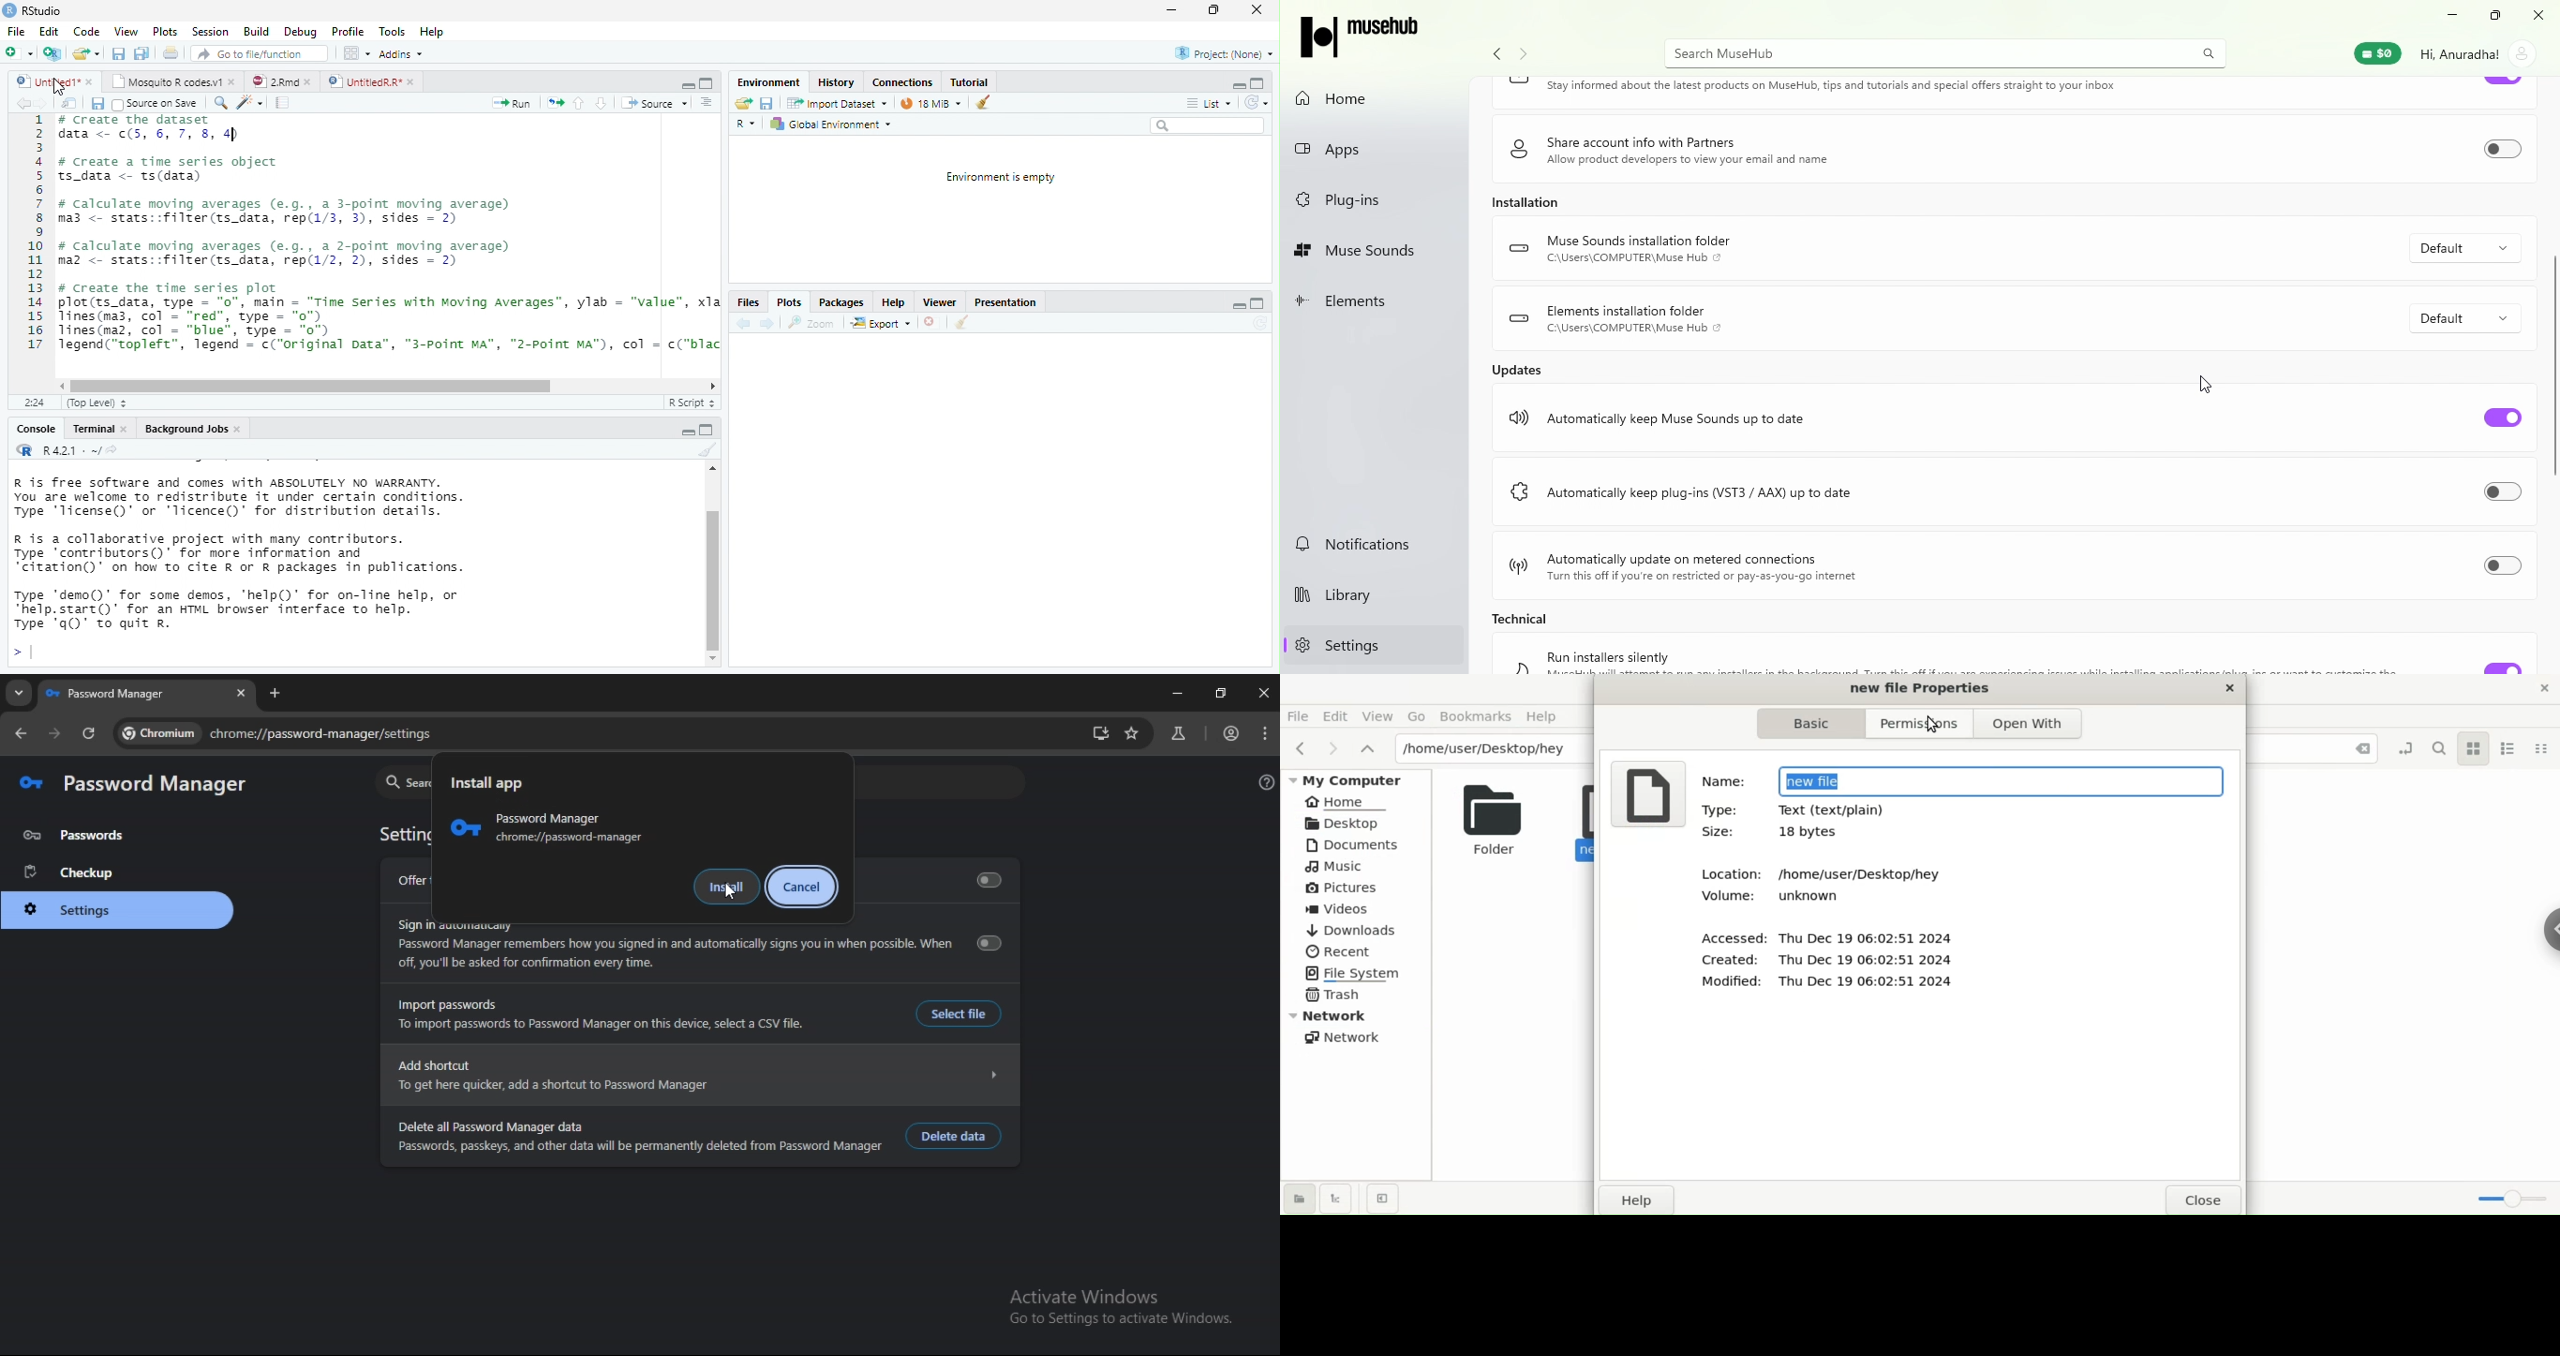 The height and width of the screenshot is (1372, 2576). I want to click on Apps, so click(1373, 154).